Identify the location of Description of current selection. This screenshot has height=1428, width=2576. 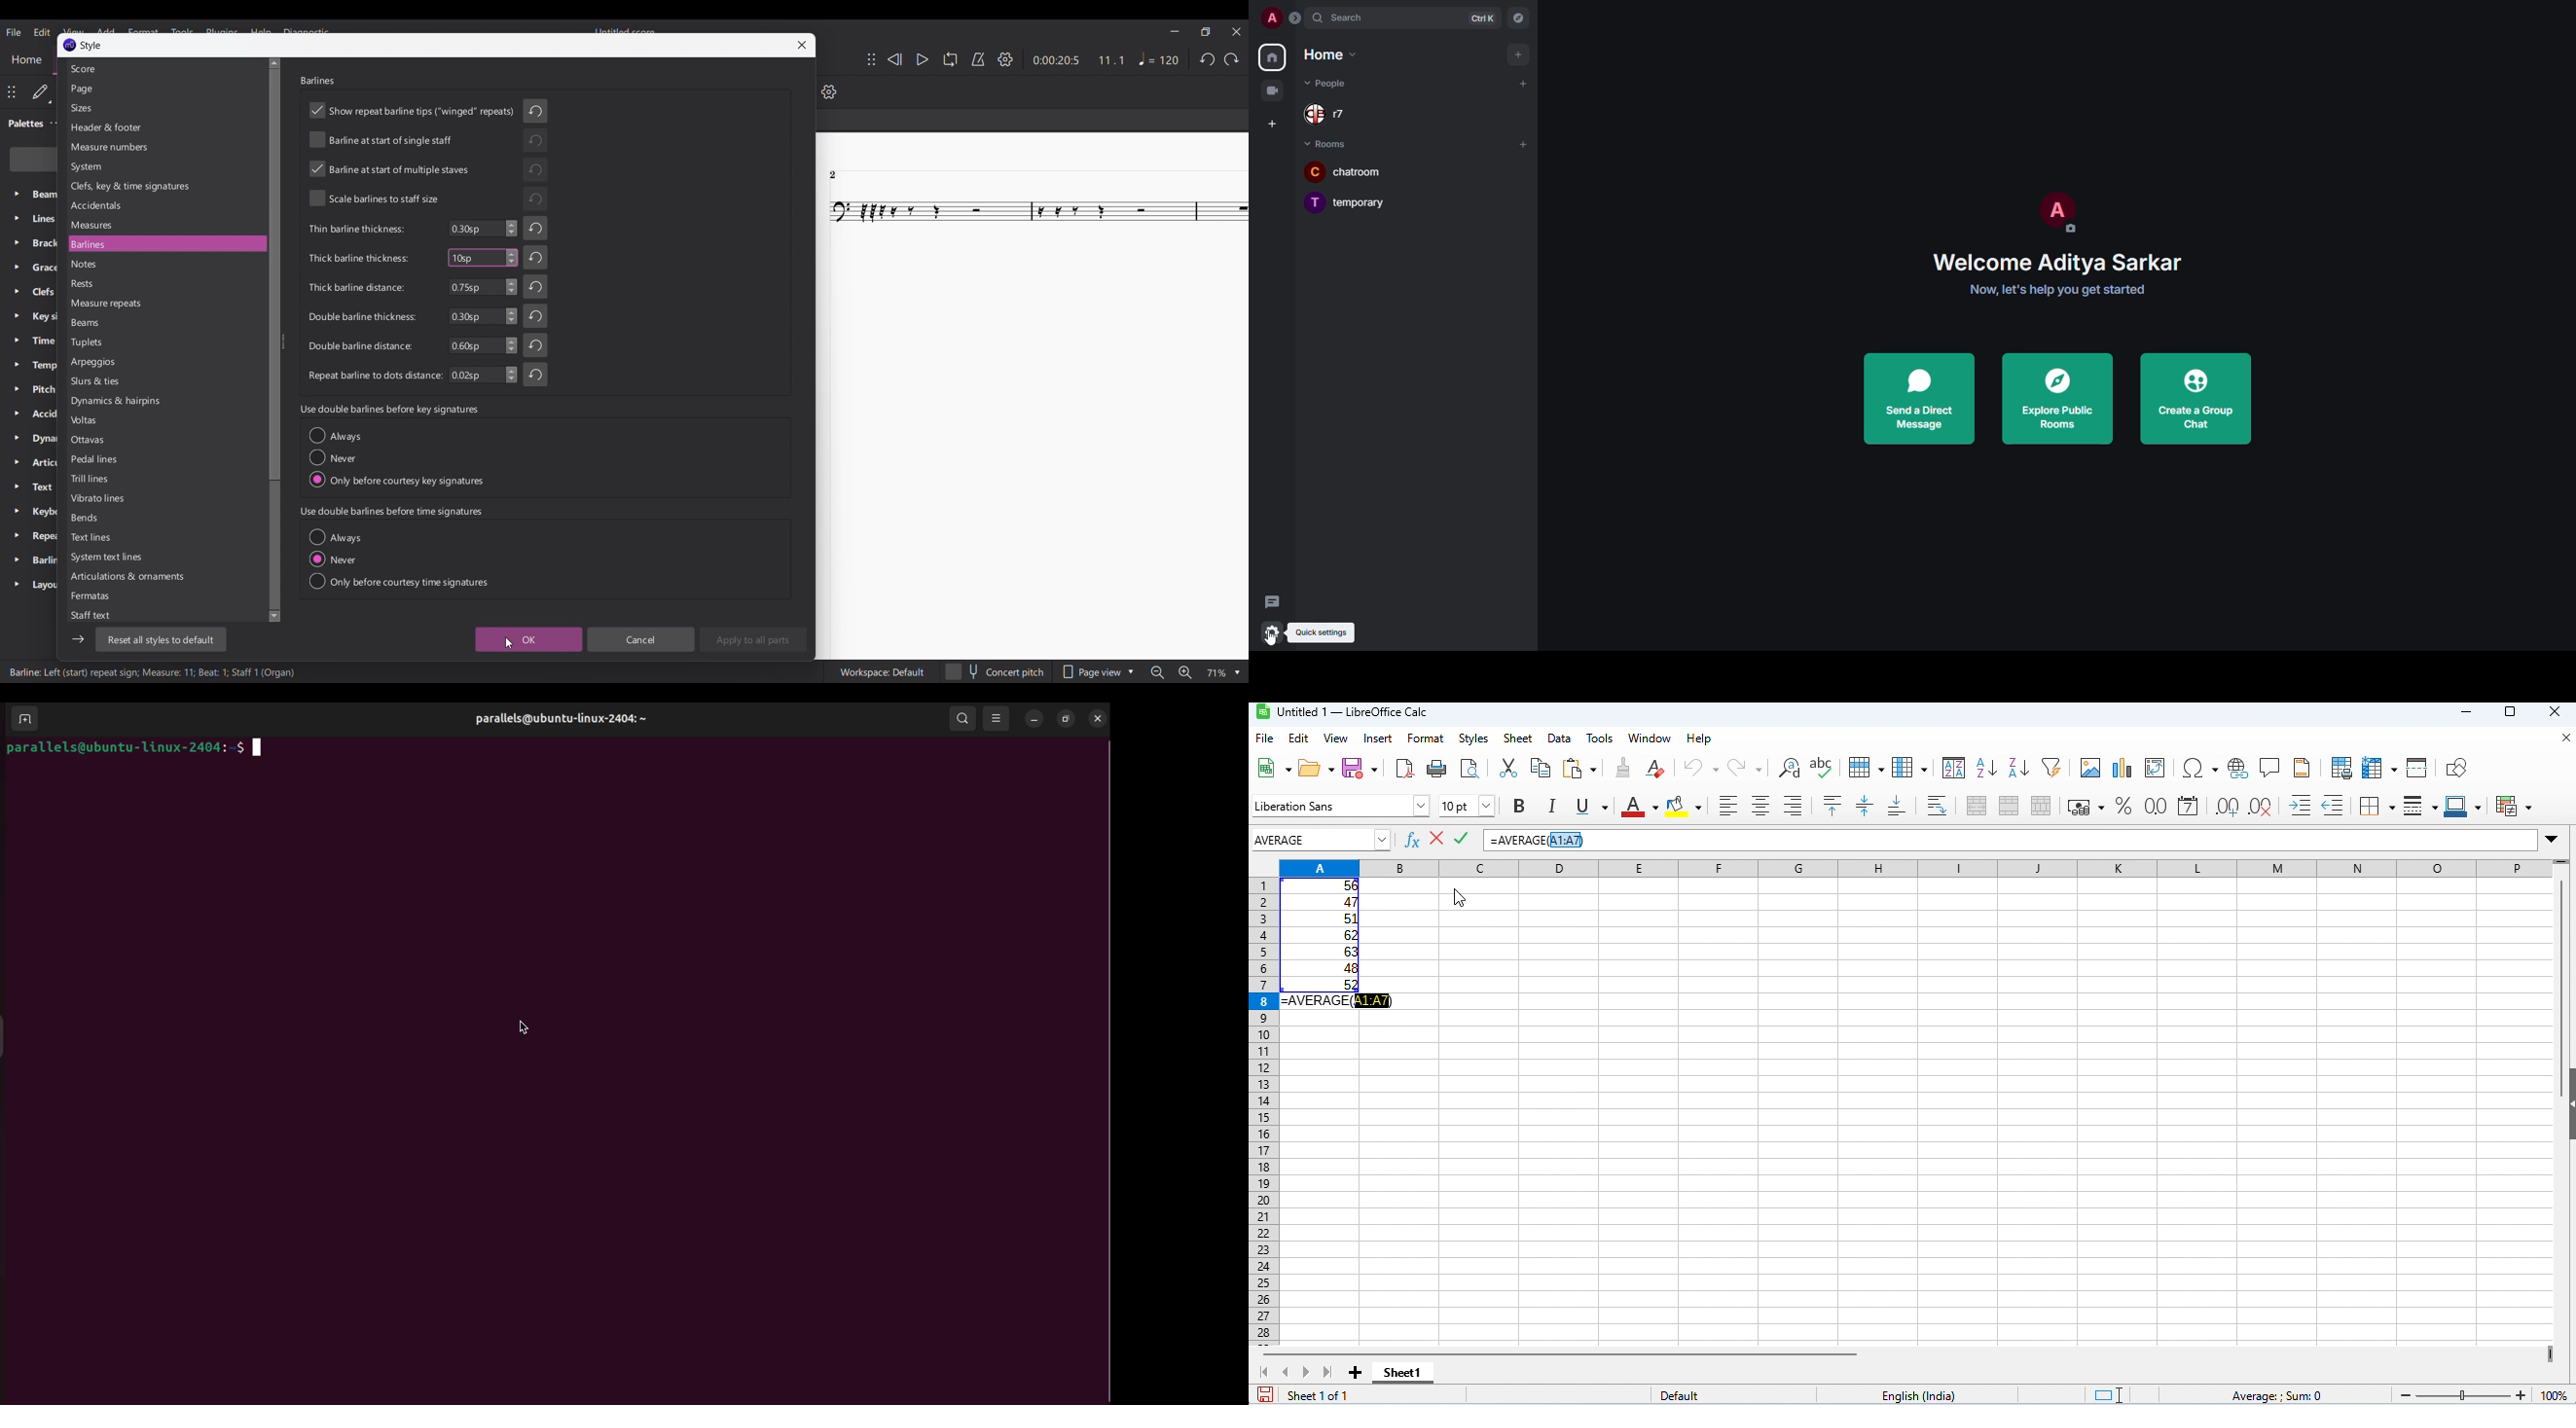
(153, 671).